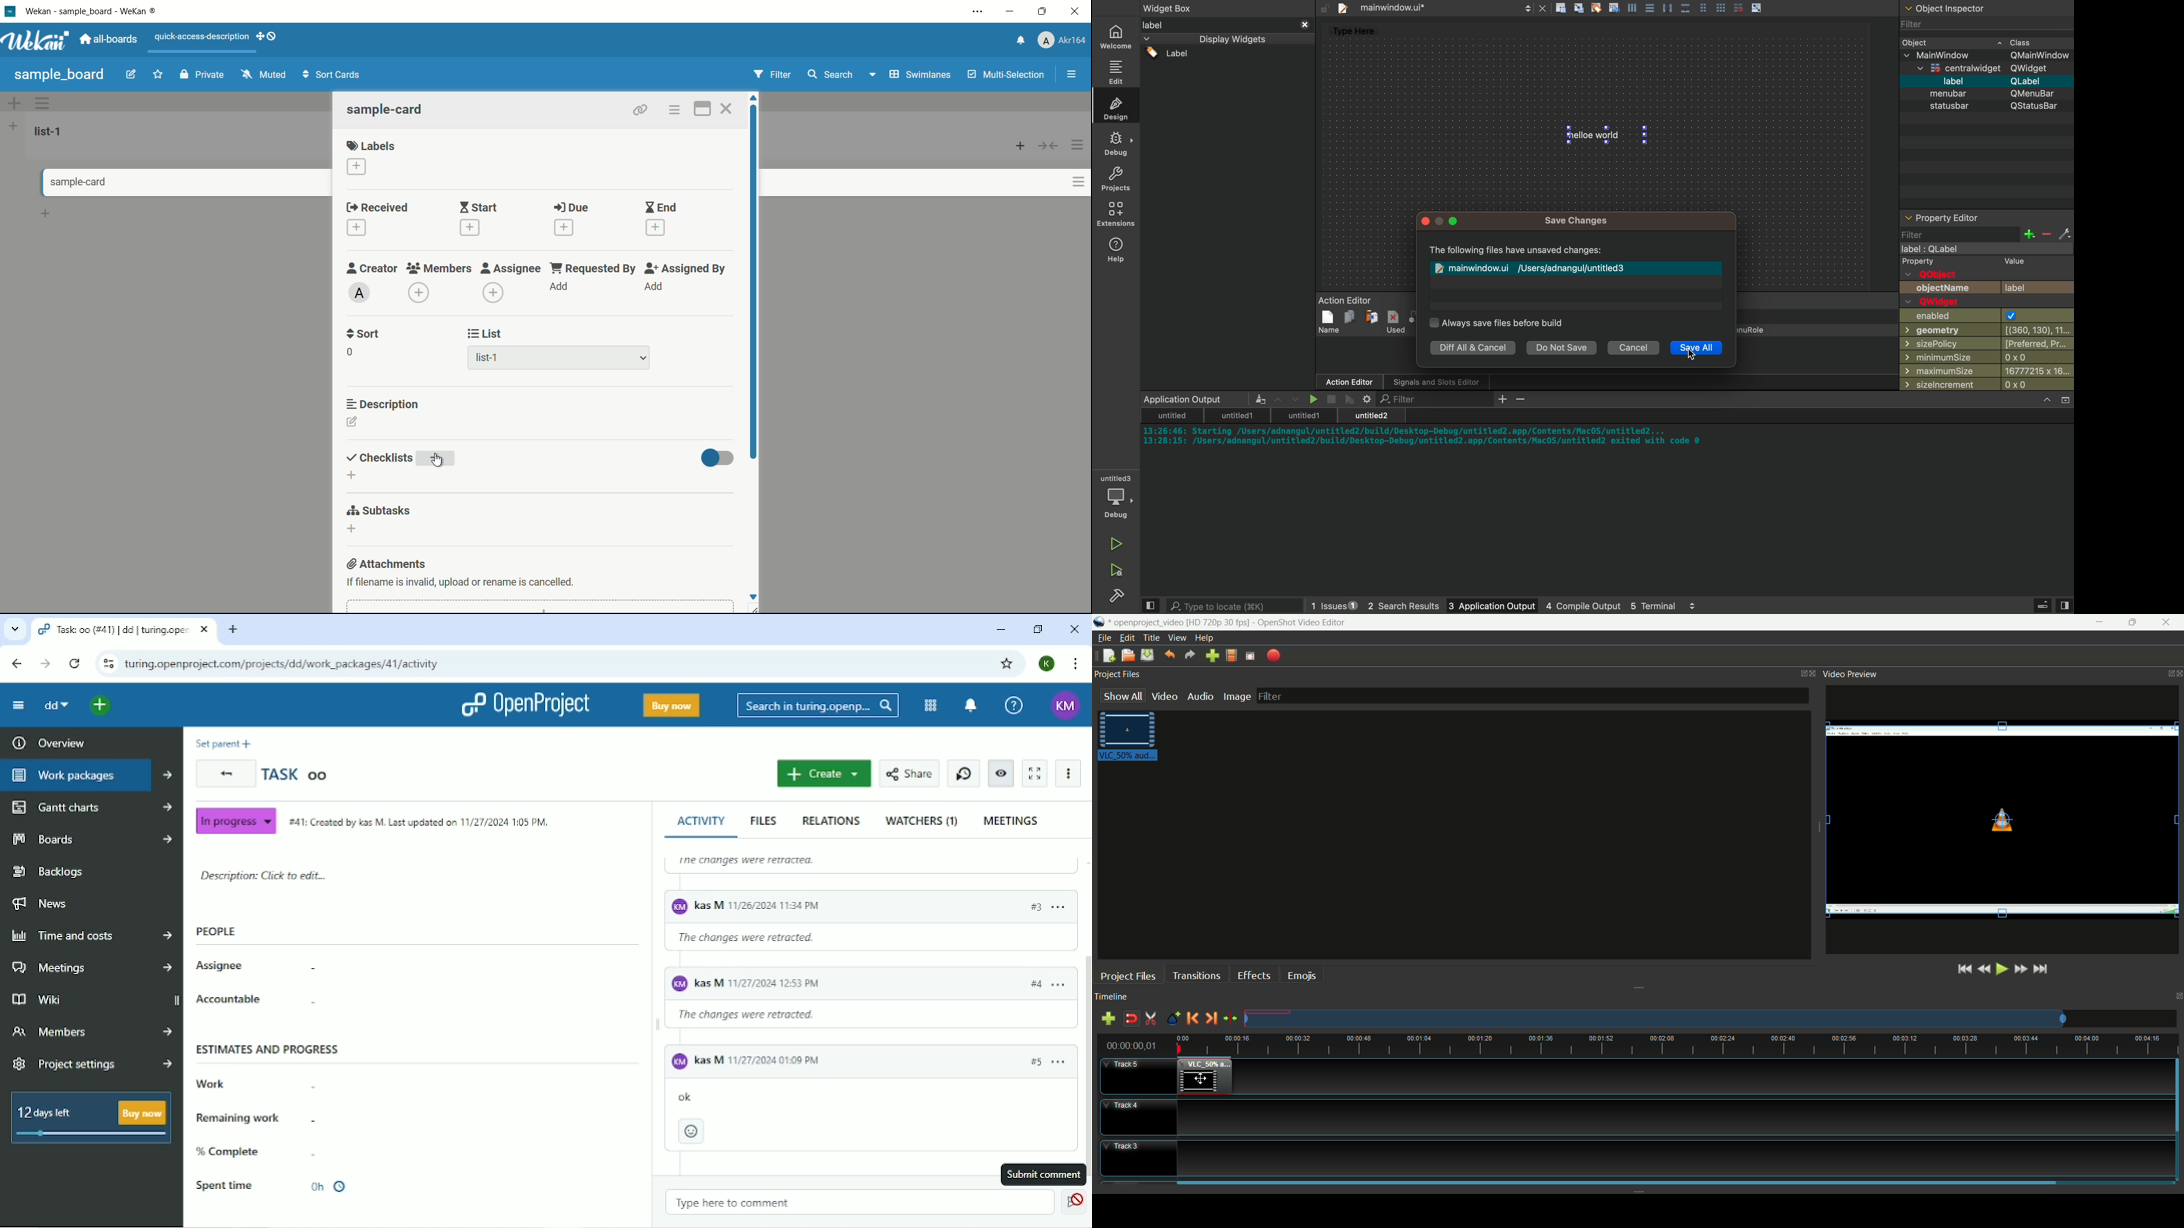  What do you see at coordinates (122, 630) in the screenshot?
I see `All open | dd | turing.openproject.com` at bounding box center [122, 630].